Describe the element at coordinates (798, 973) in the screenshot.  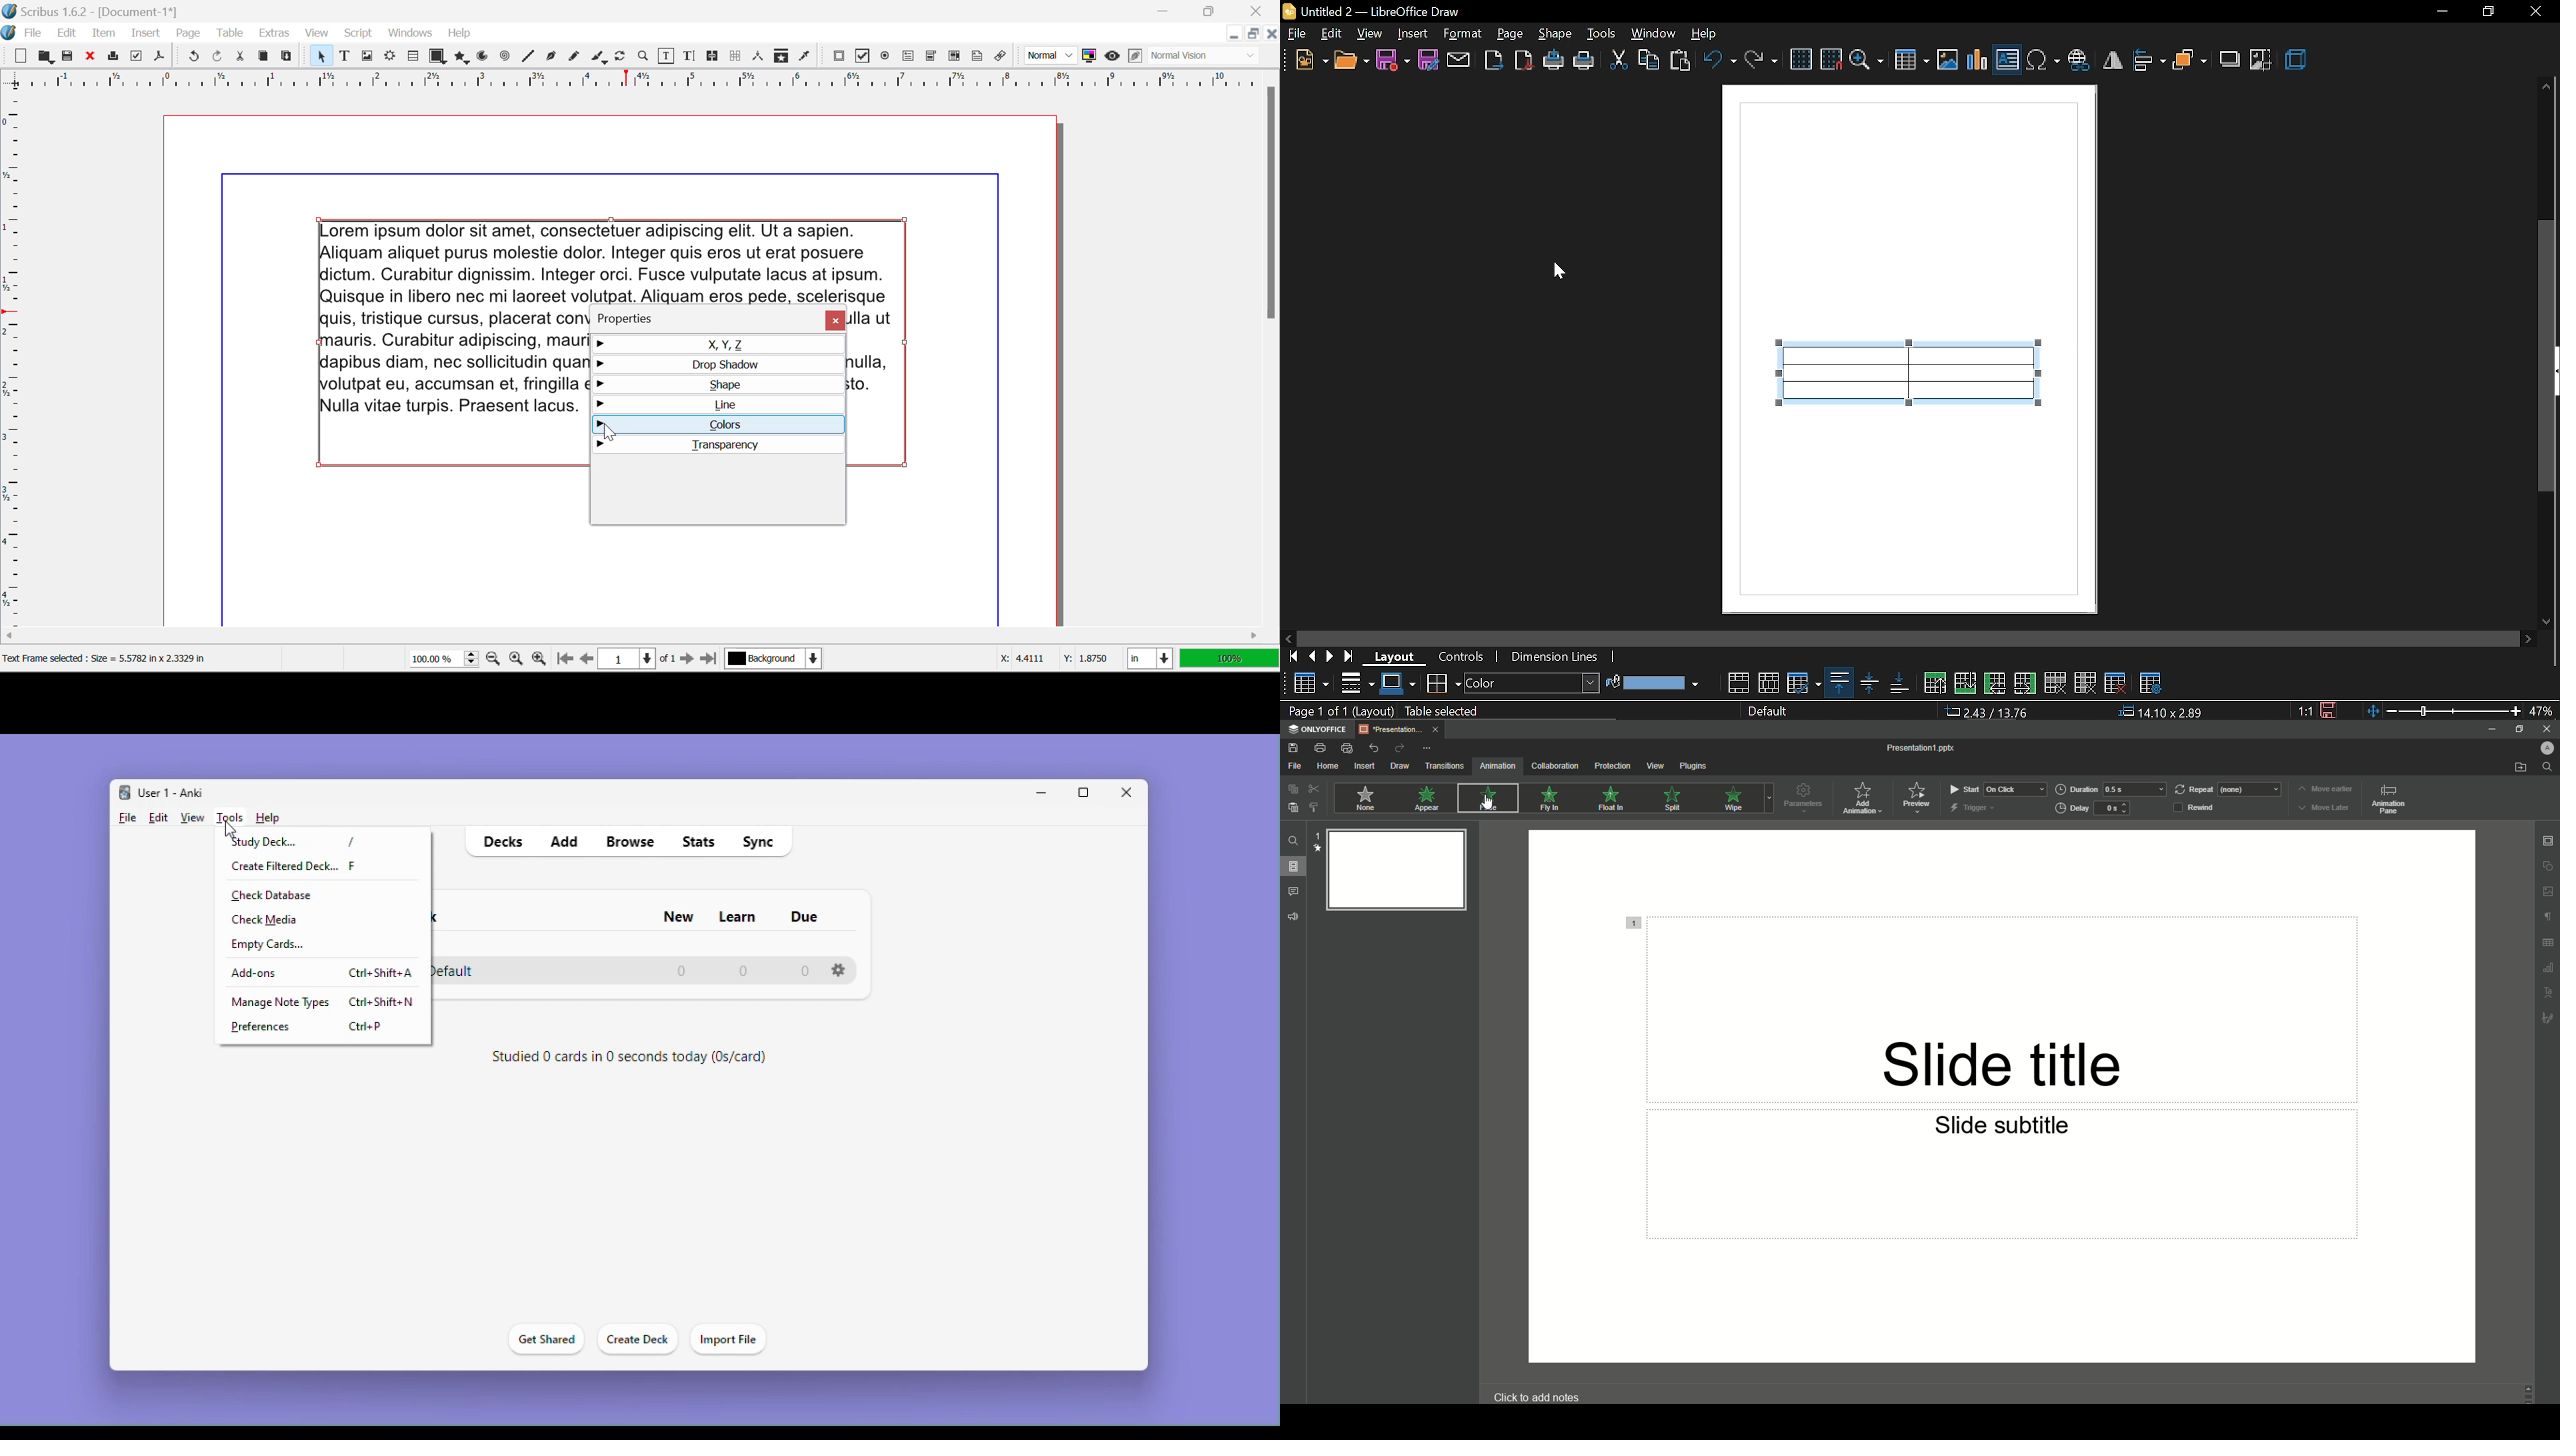
I see `0` at that location.